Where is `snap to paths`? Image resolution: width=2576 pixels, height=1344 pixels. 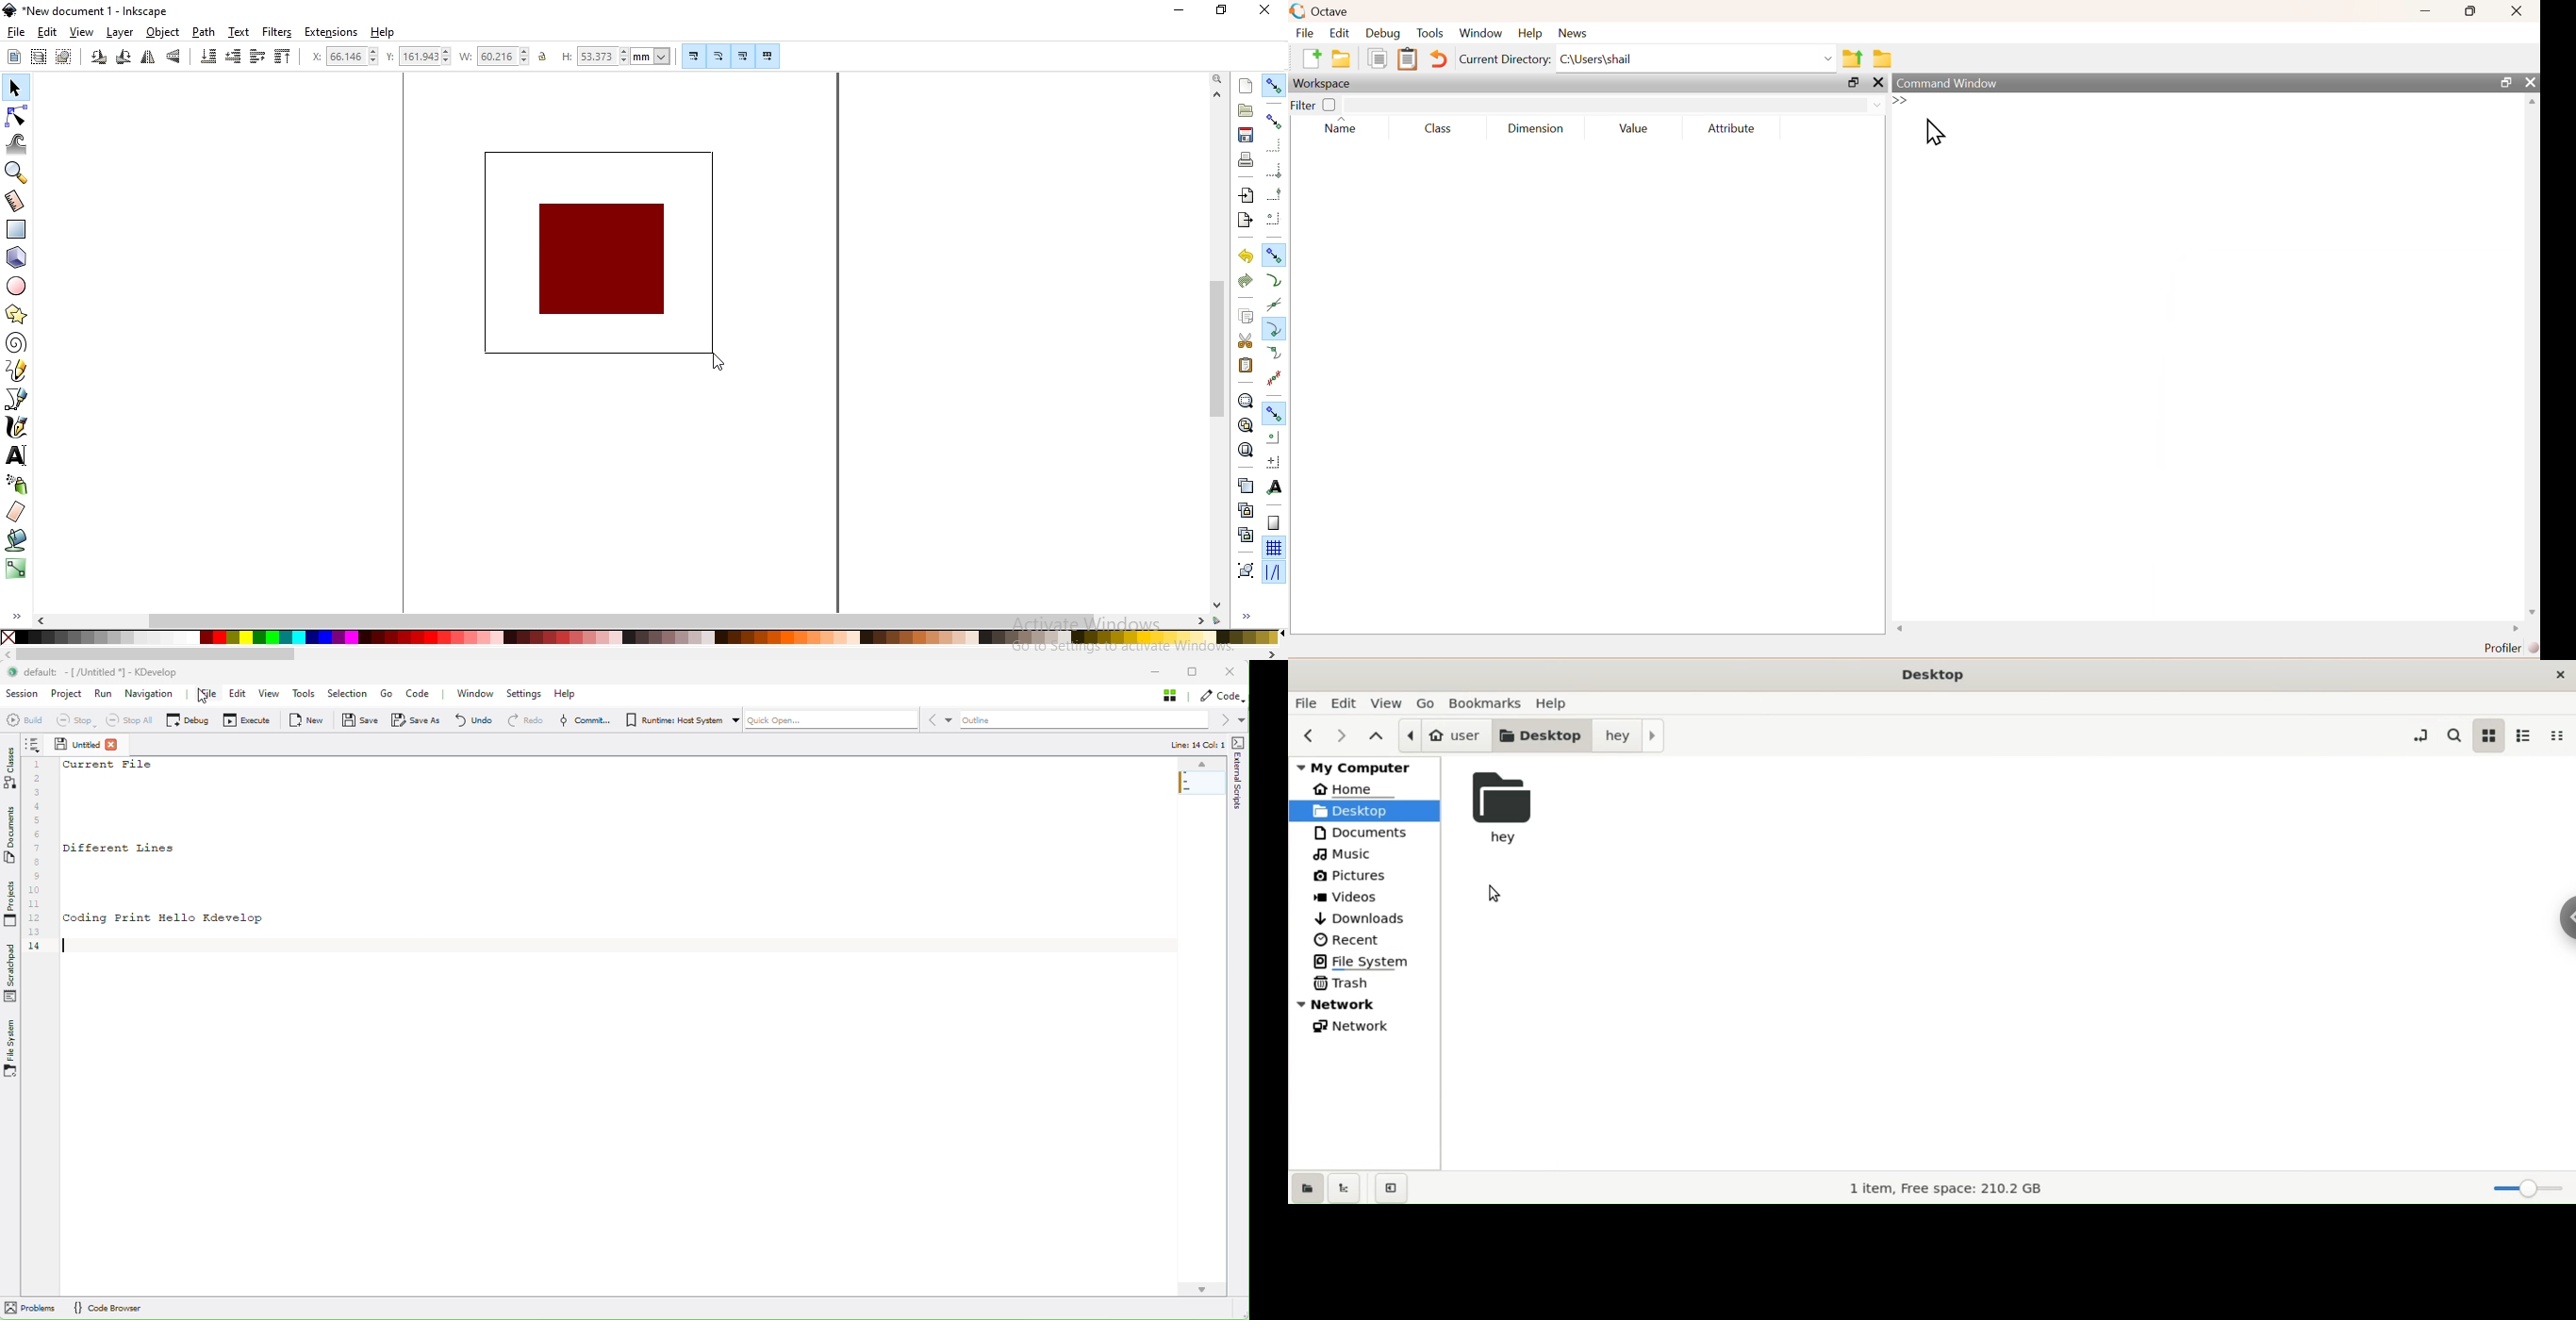 snap to paths is located at coordinates (1275, 280).